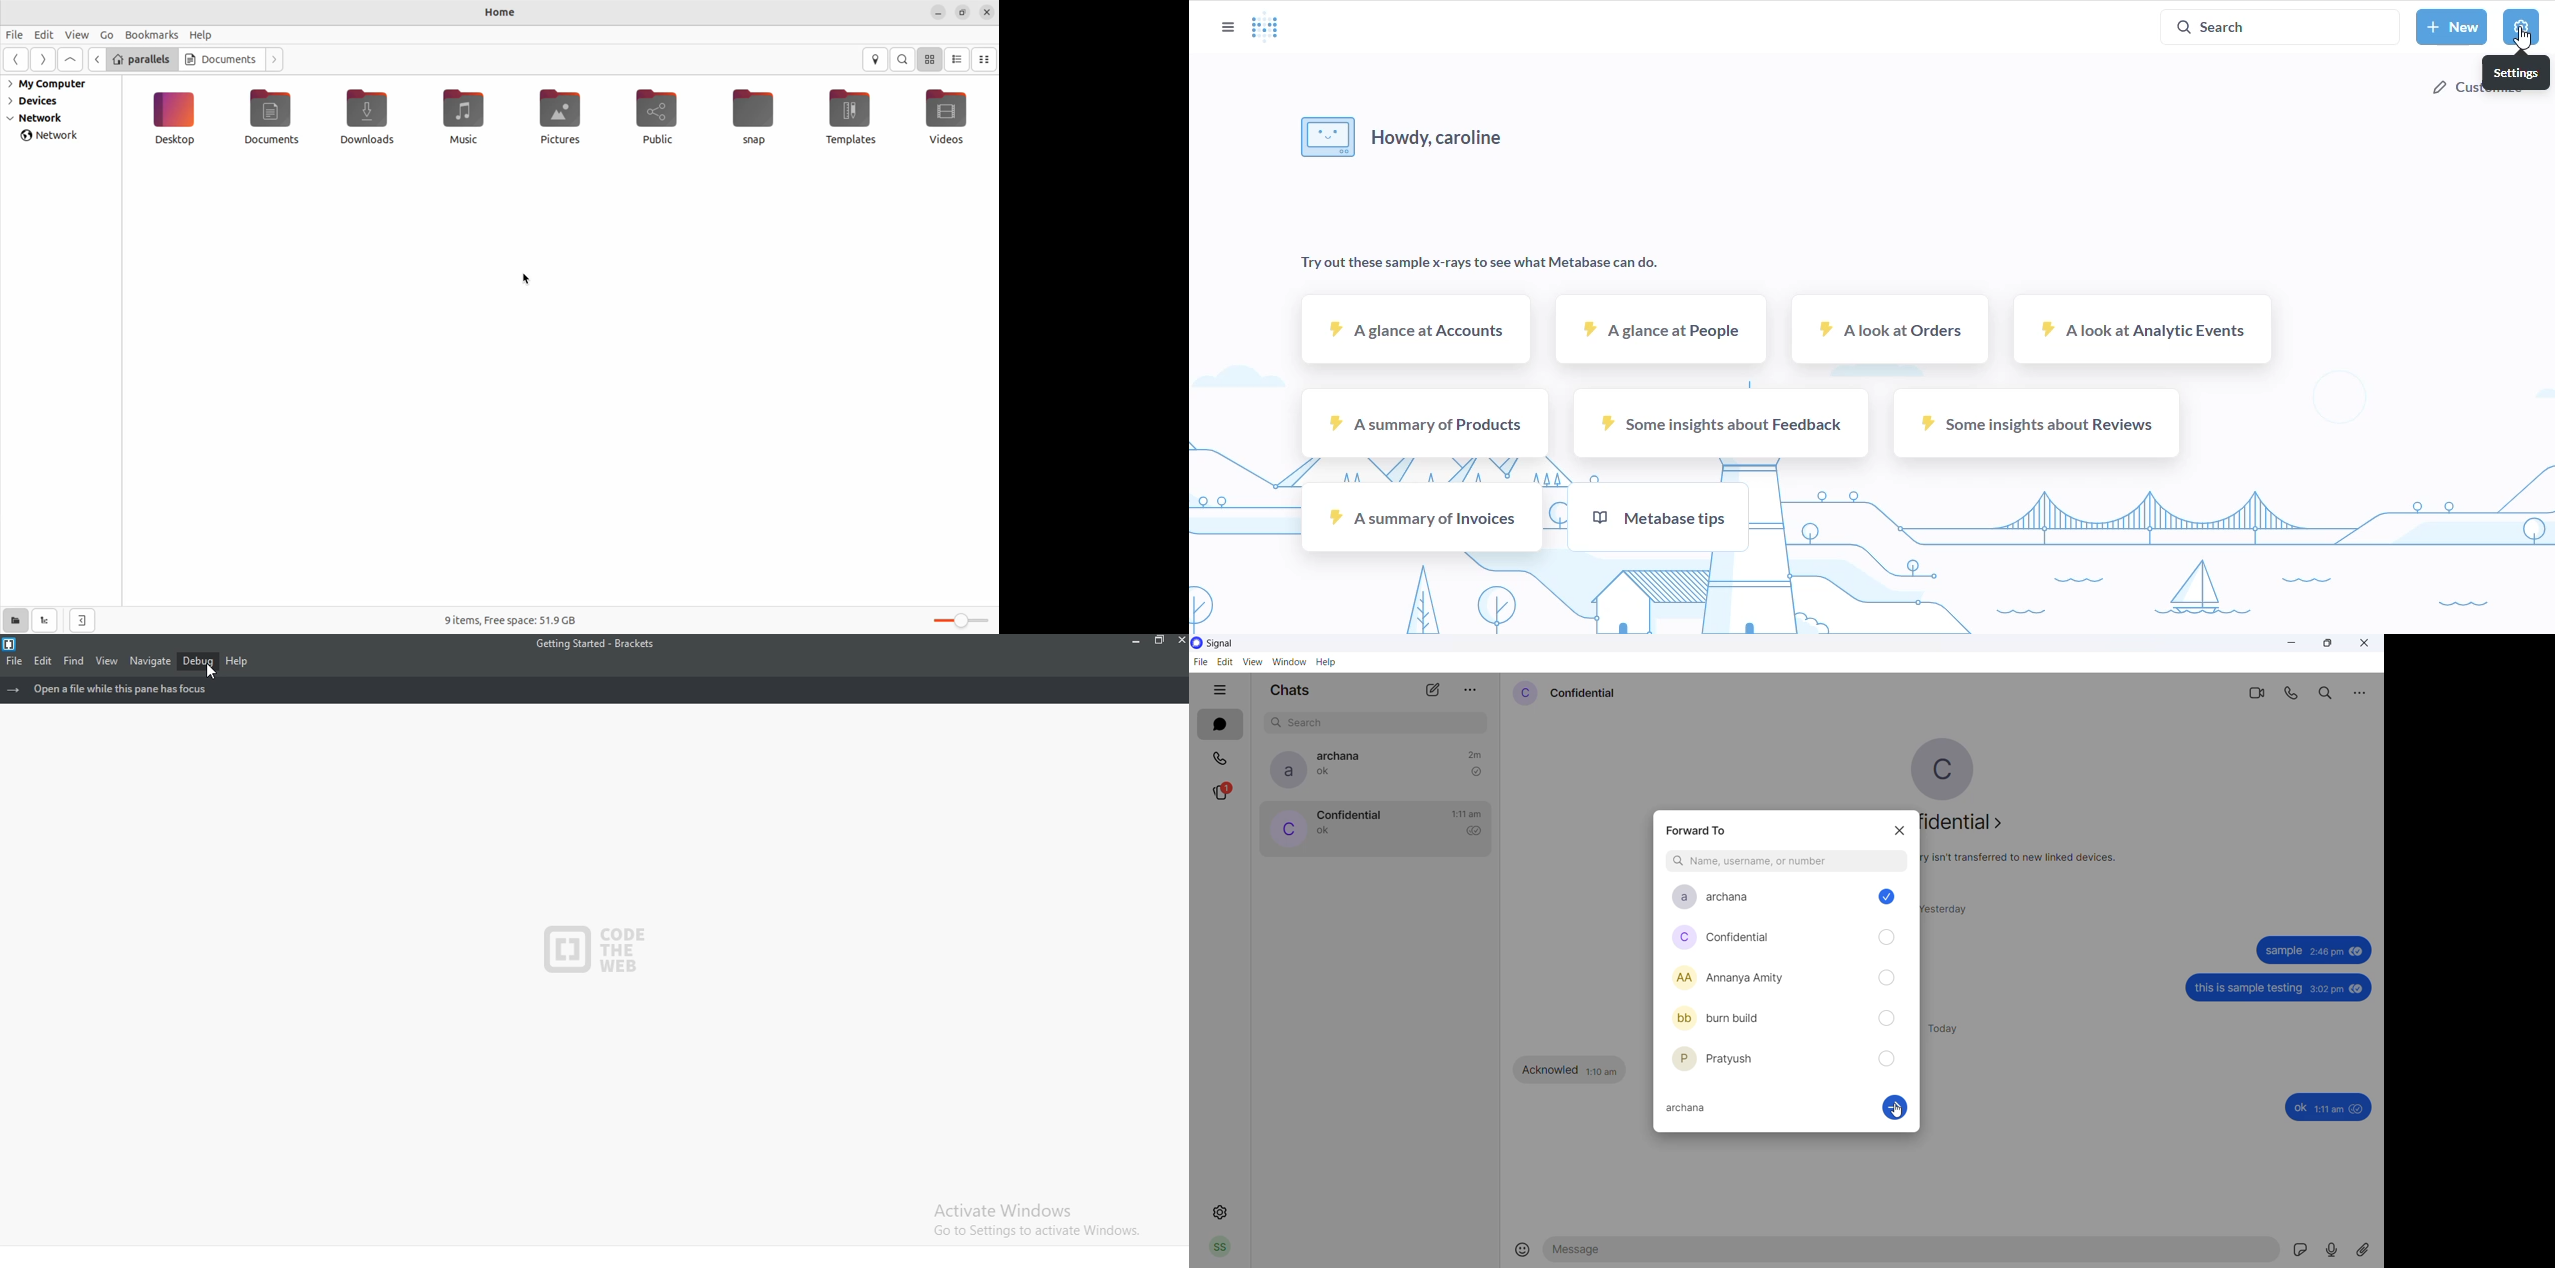 The width and height of the screenshot is (2576, 1288). What do you see at coordinates (932, 59) in the screenshot?
I see `icon view` at bounding box center [932, 59].